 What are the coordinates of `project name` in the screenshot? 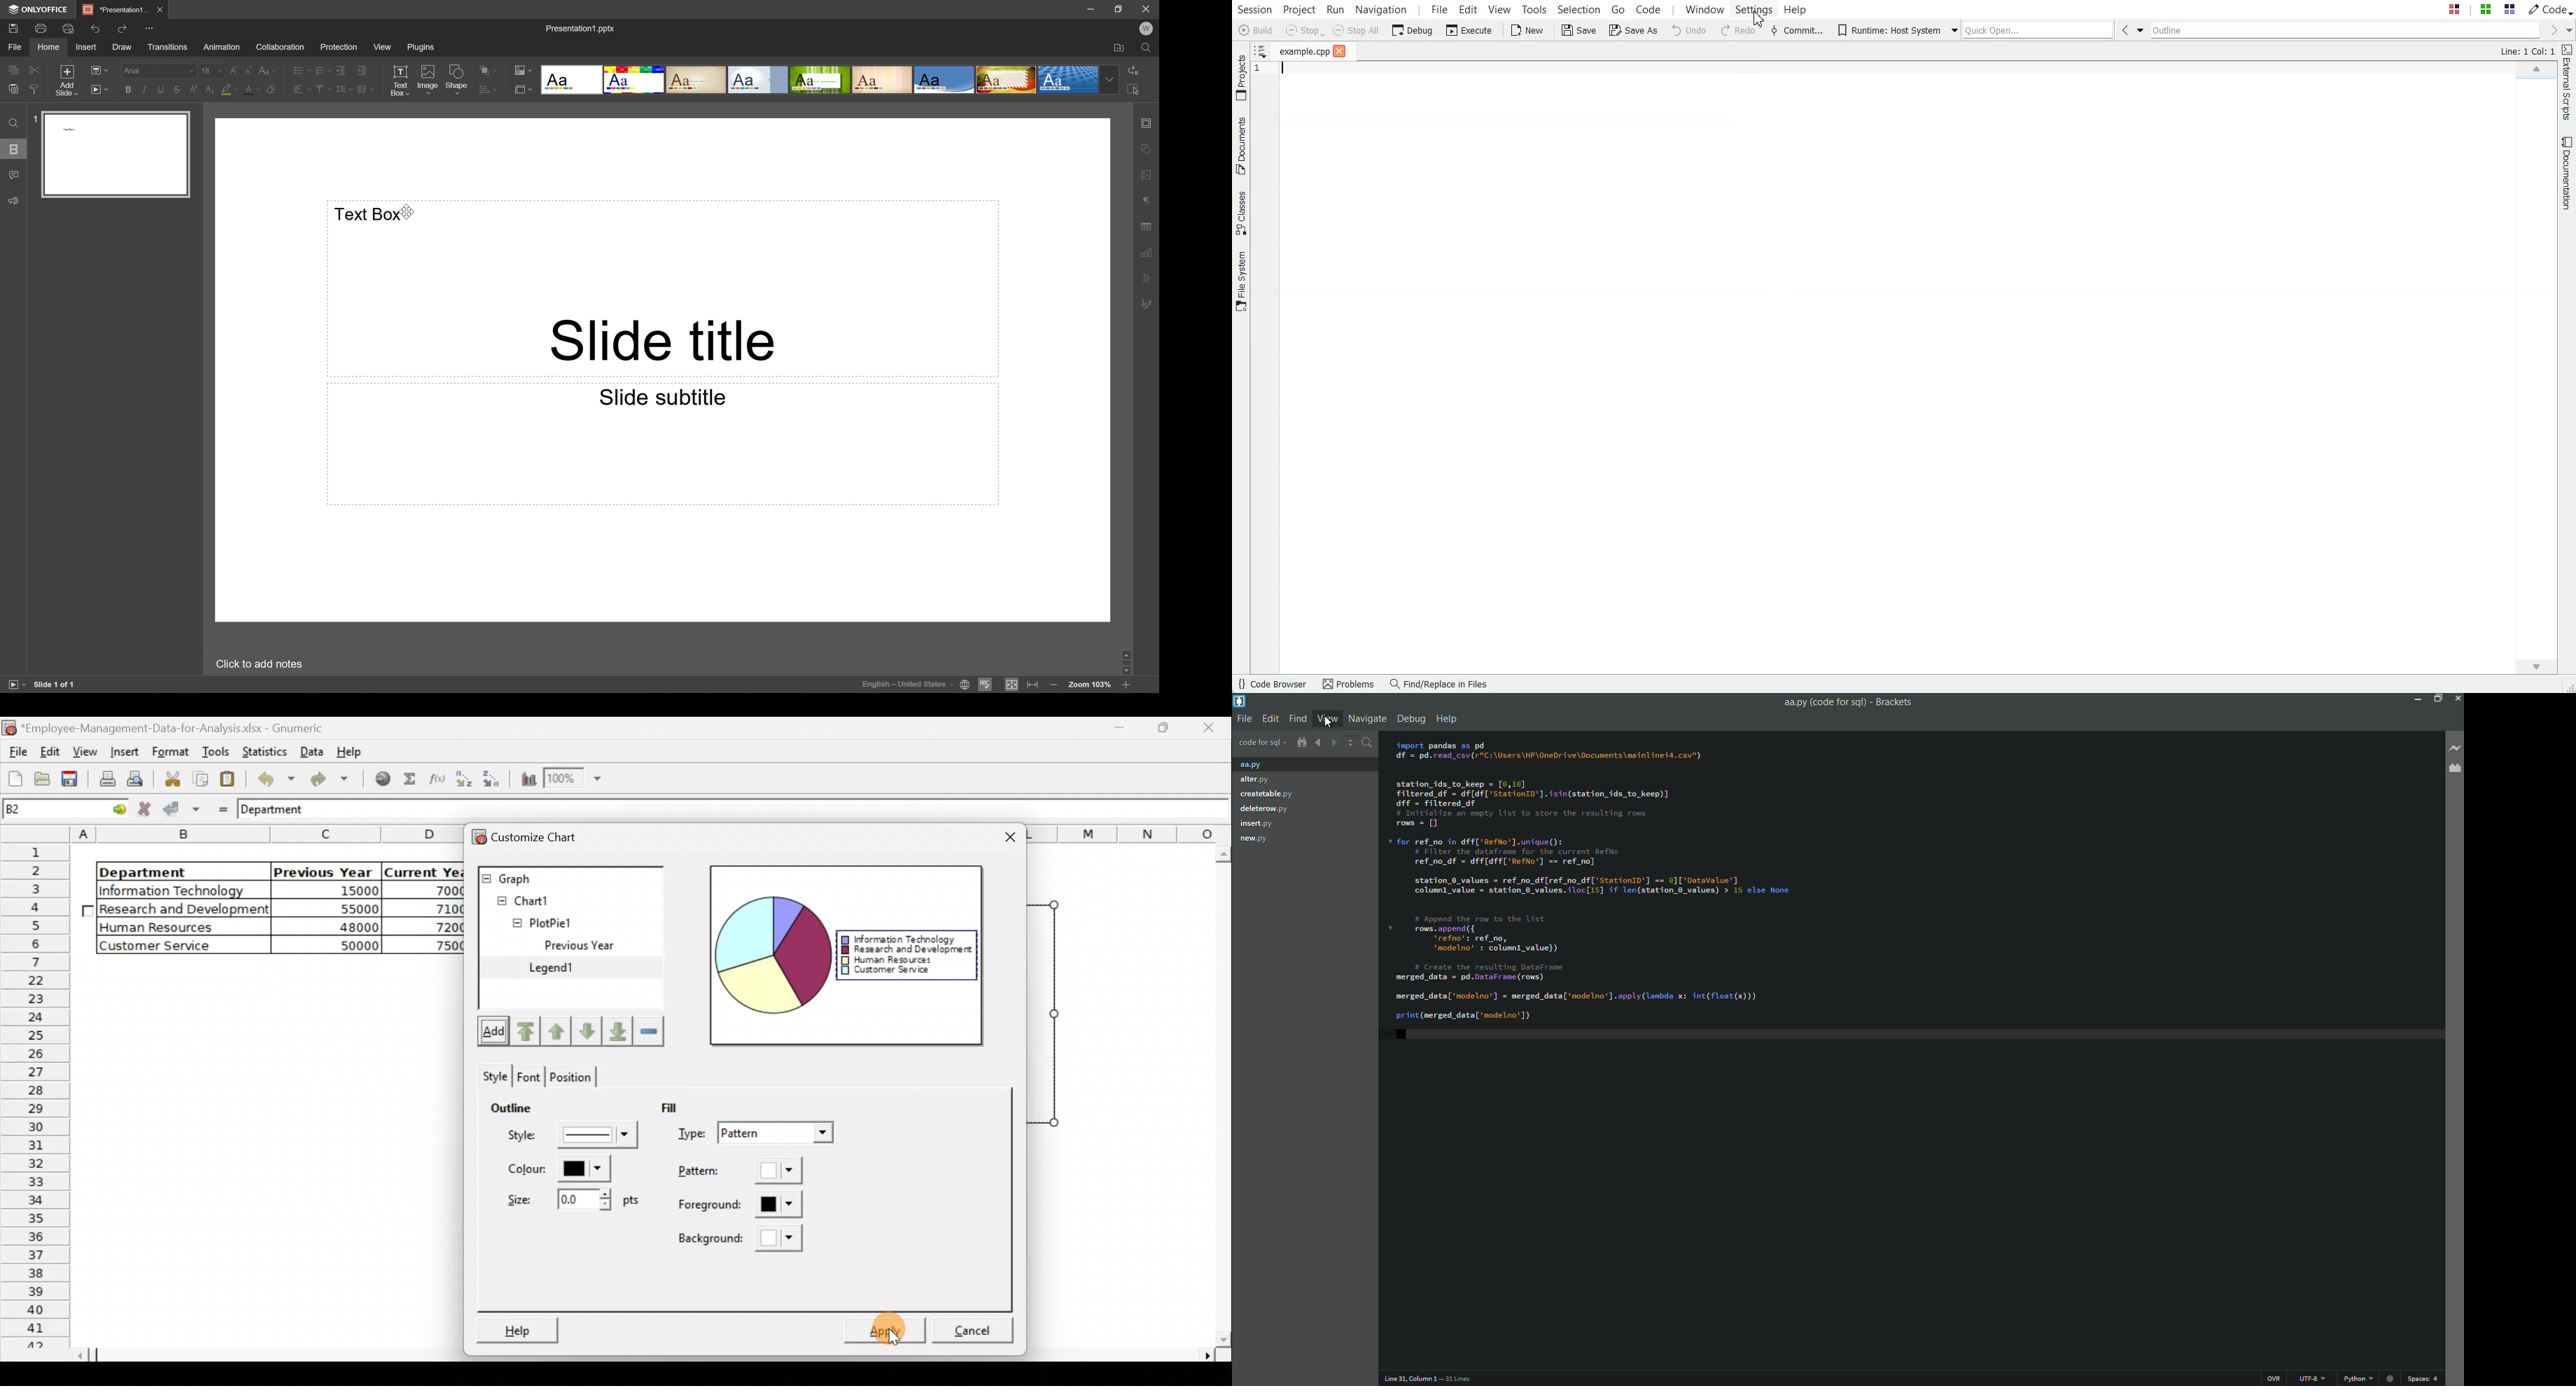 It's located at (1258, 744).